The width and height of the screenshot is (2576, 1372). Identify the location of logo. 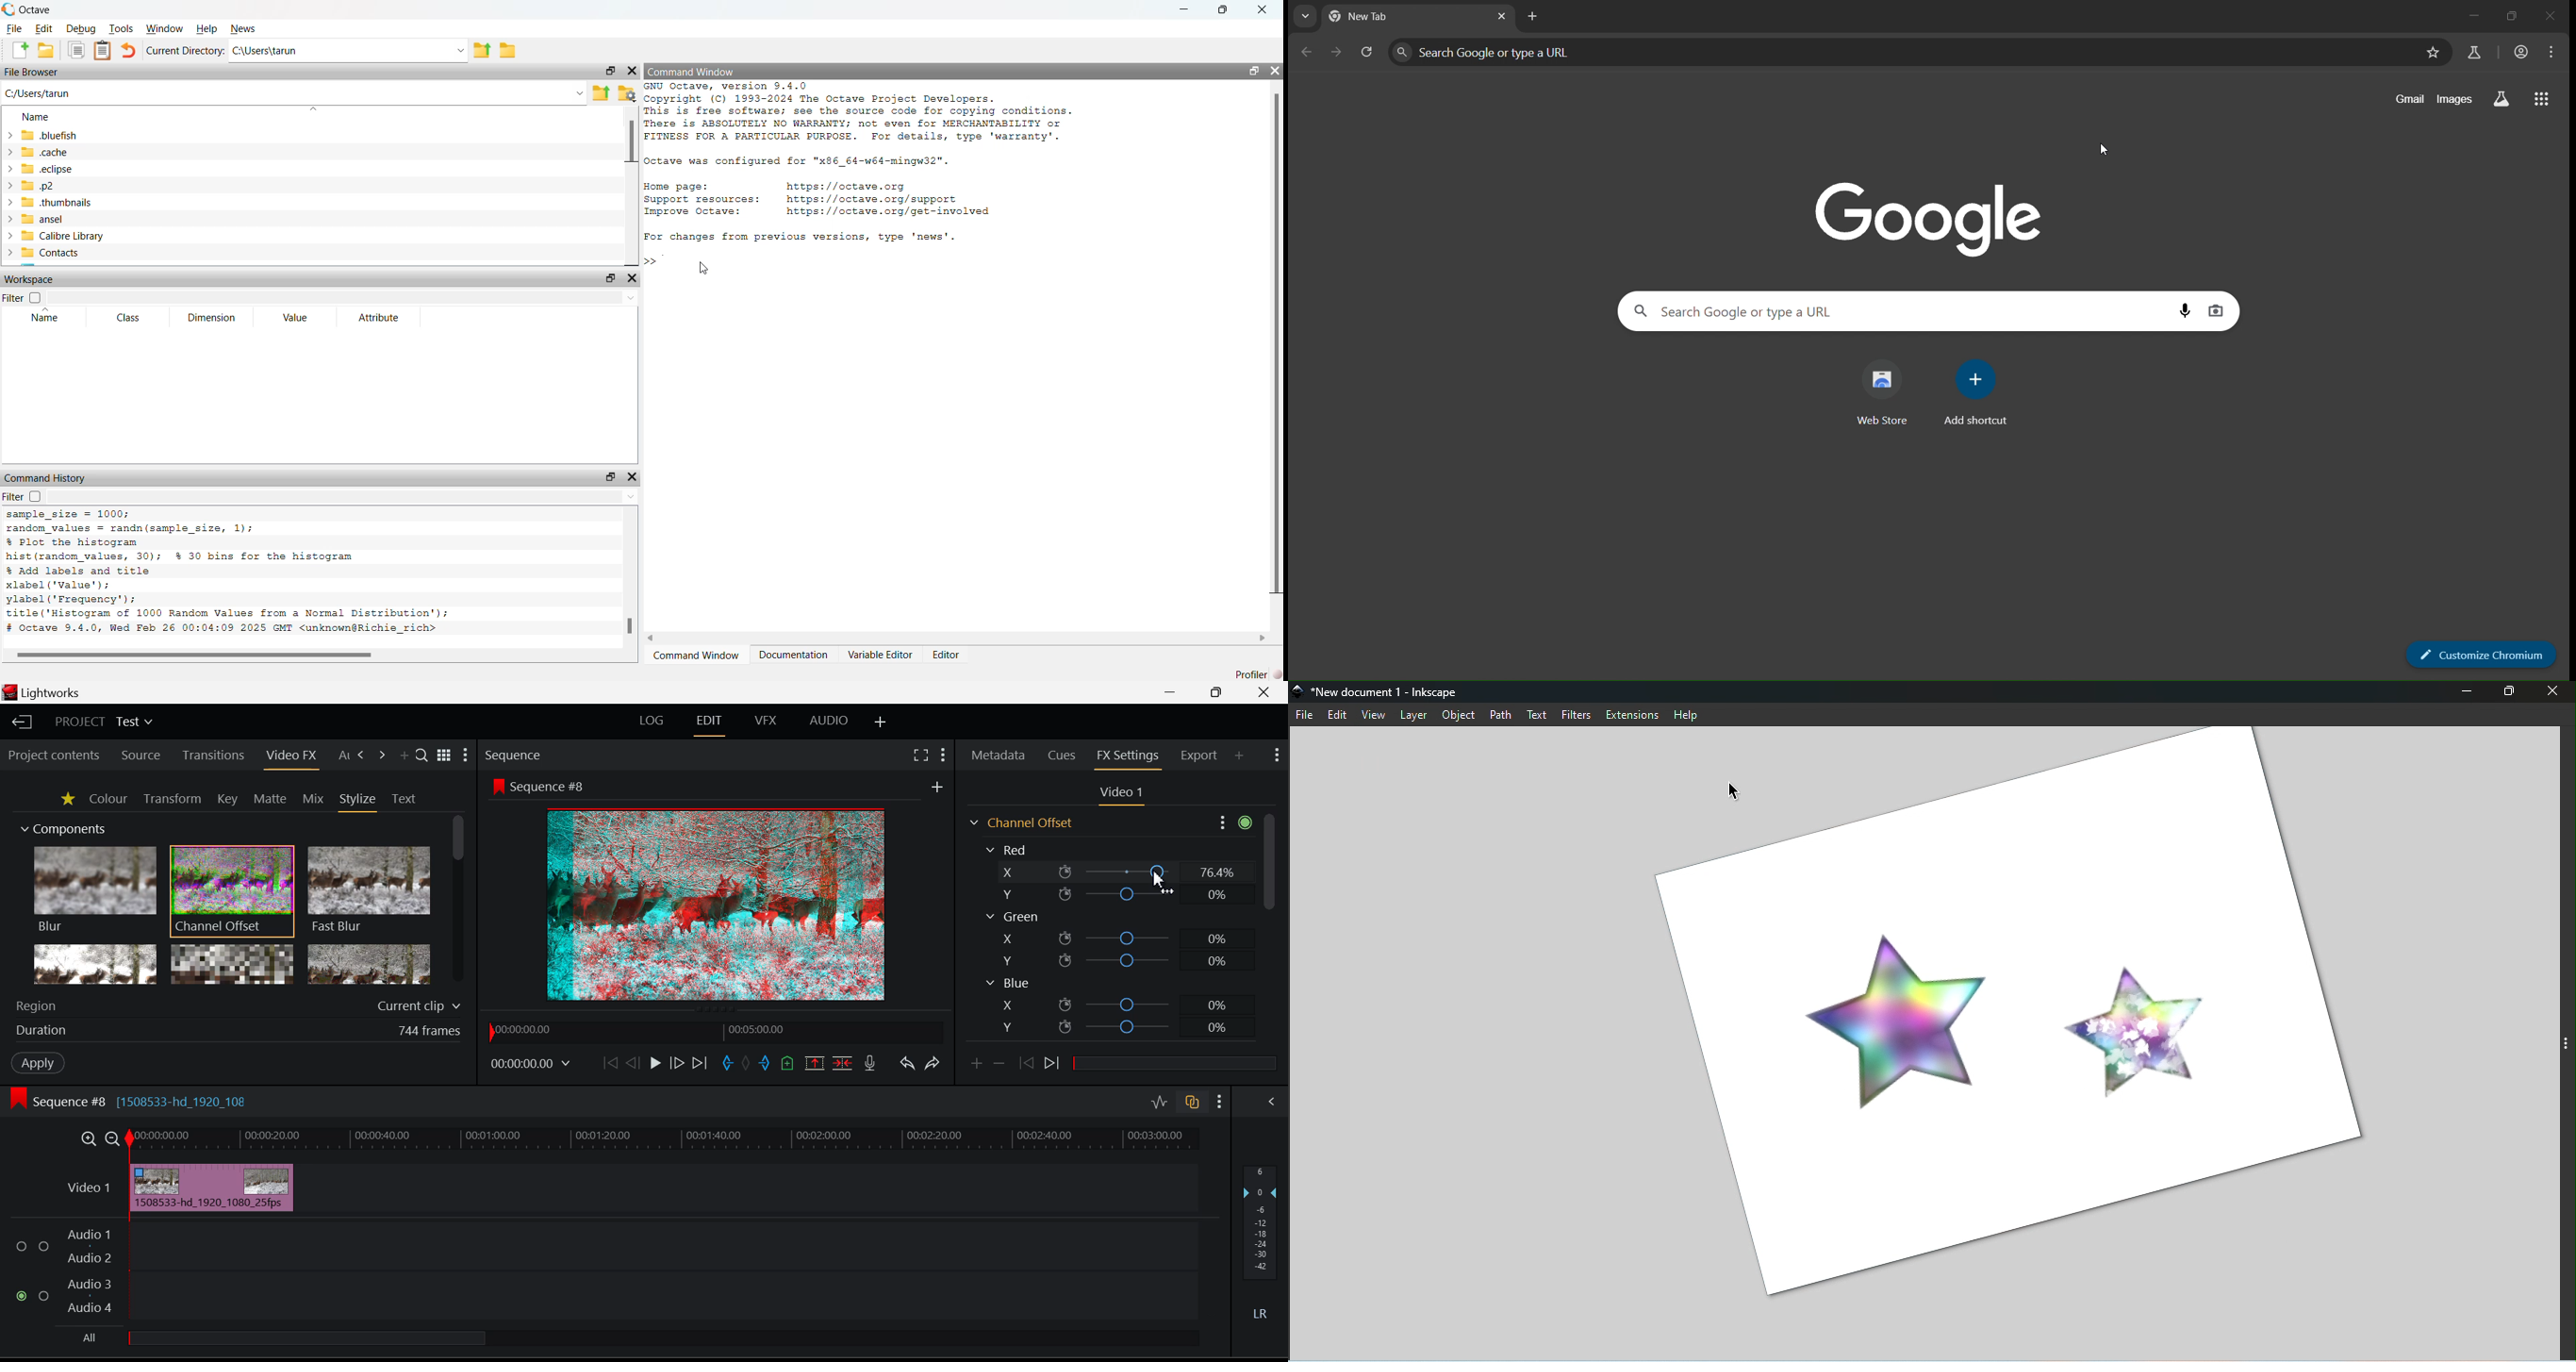
(9, 9).